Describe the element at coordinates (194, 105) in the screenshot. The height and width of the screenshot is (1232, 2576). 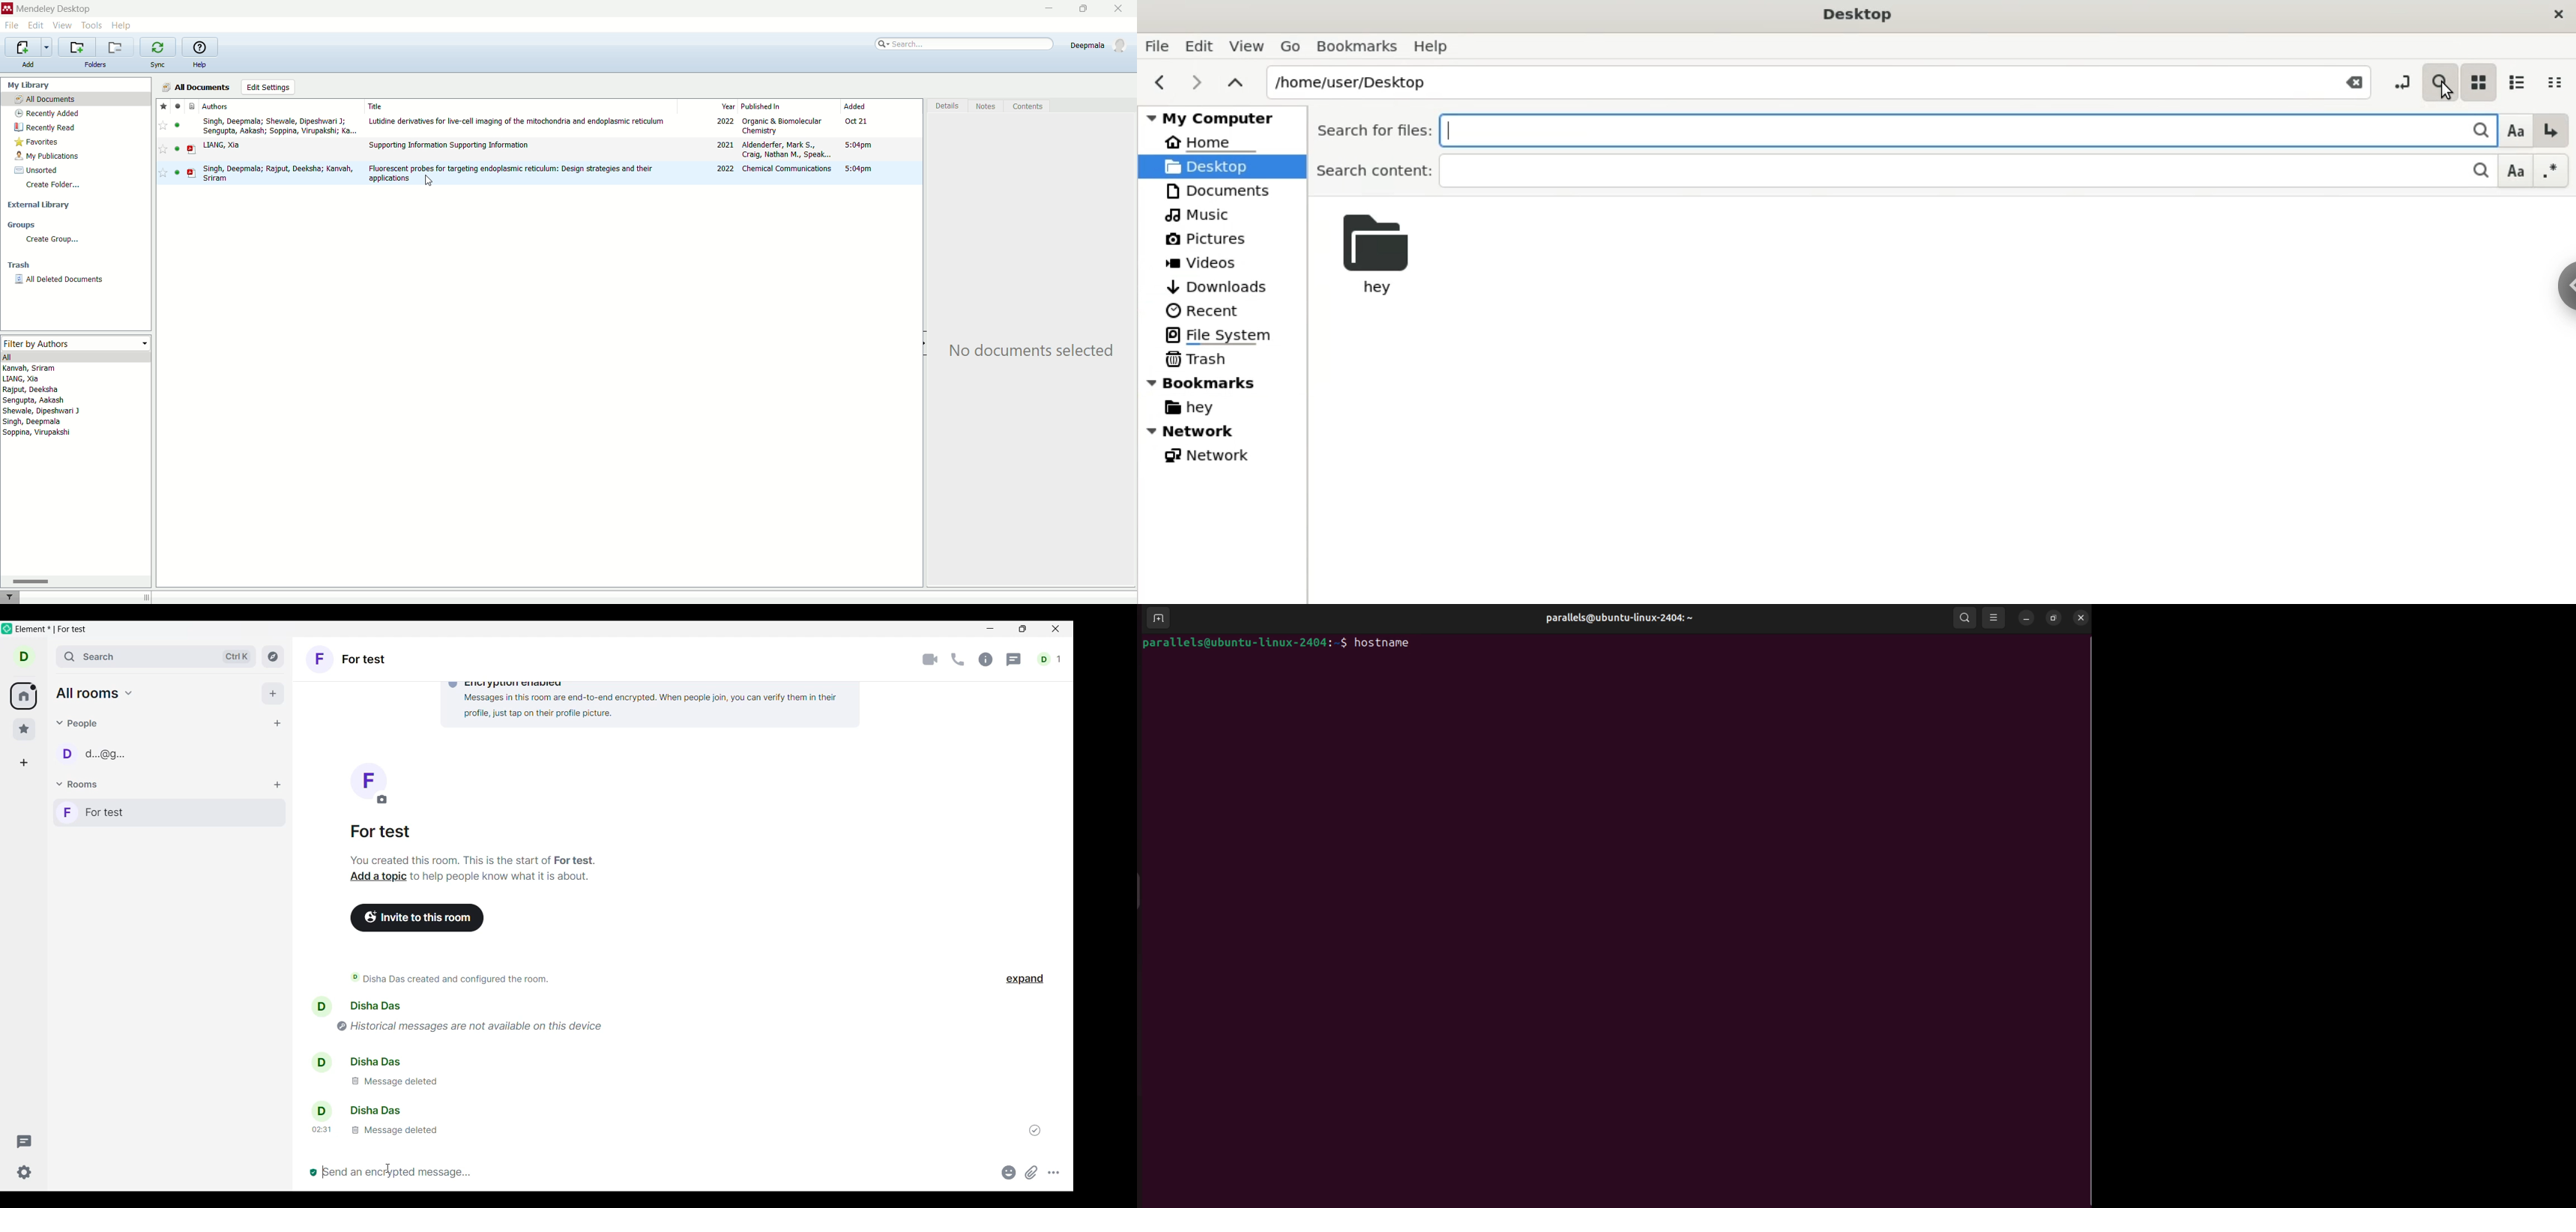
I see `document` at that location.